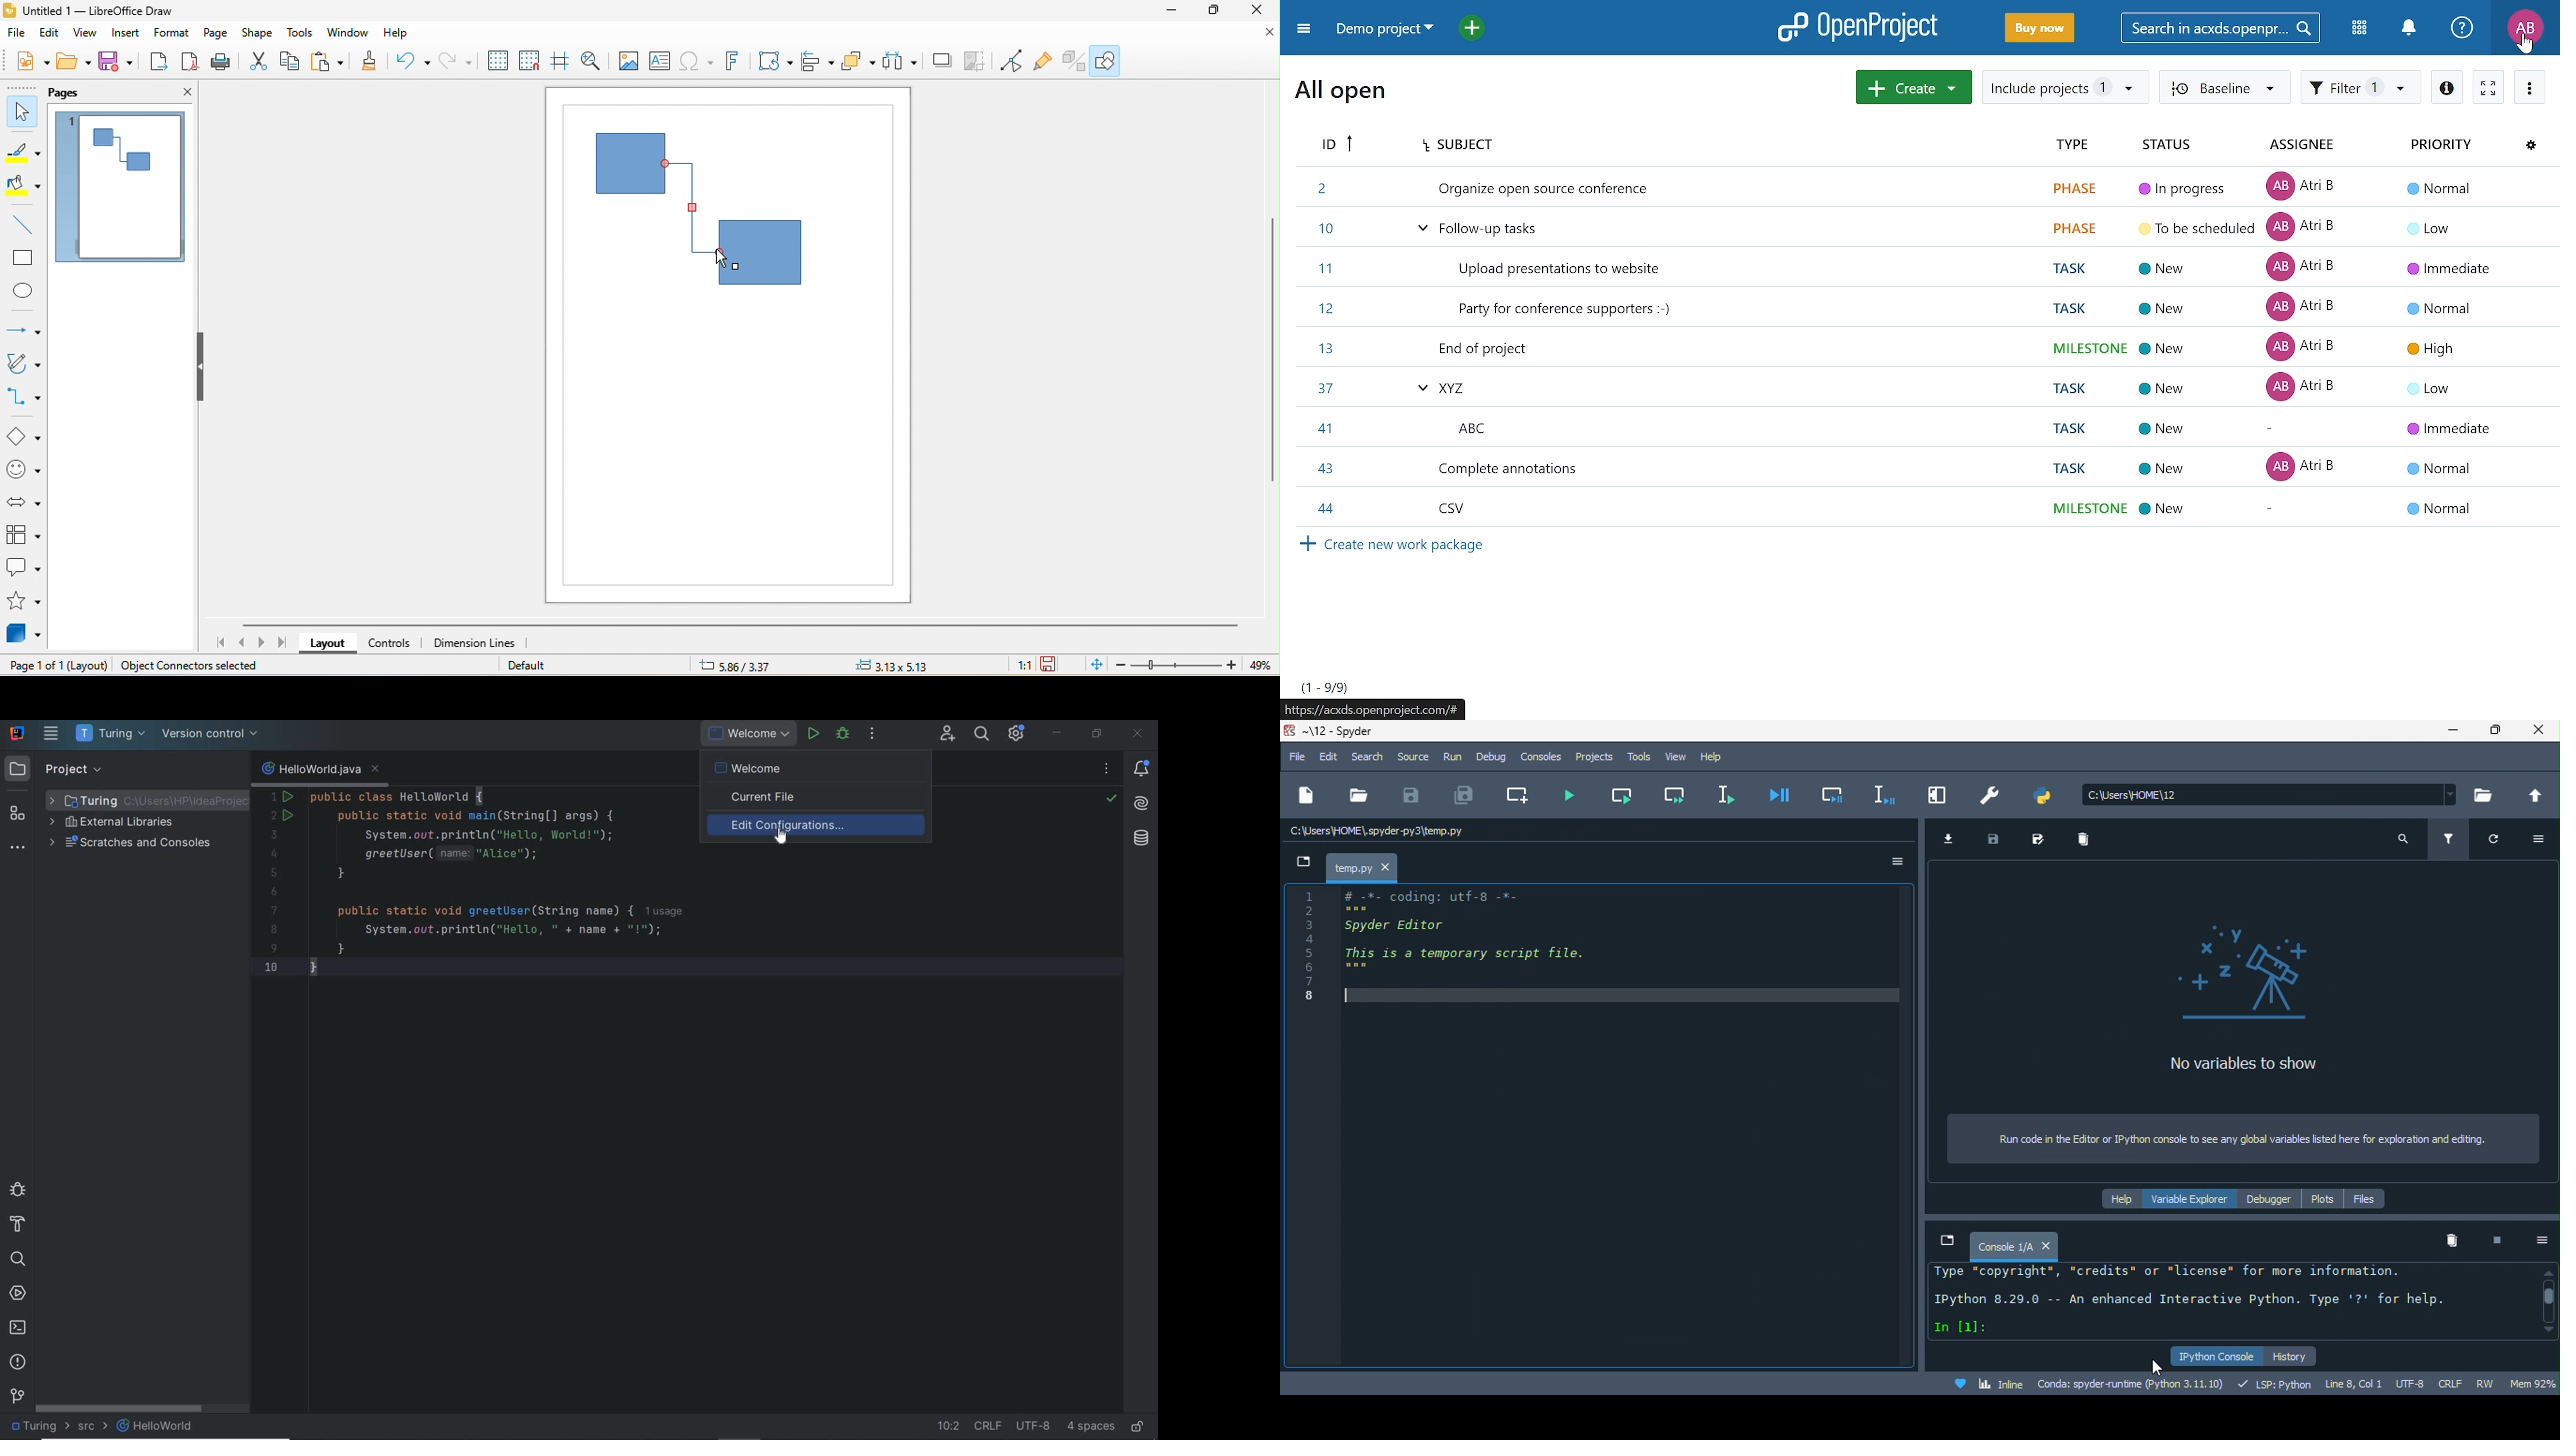  Describe the element at coordinates (2487, 86) in the screenshot. I see `Activate zen mode` at that location.